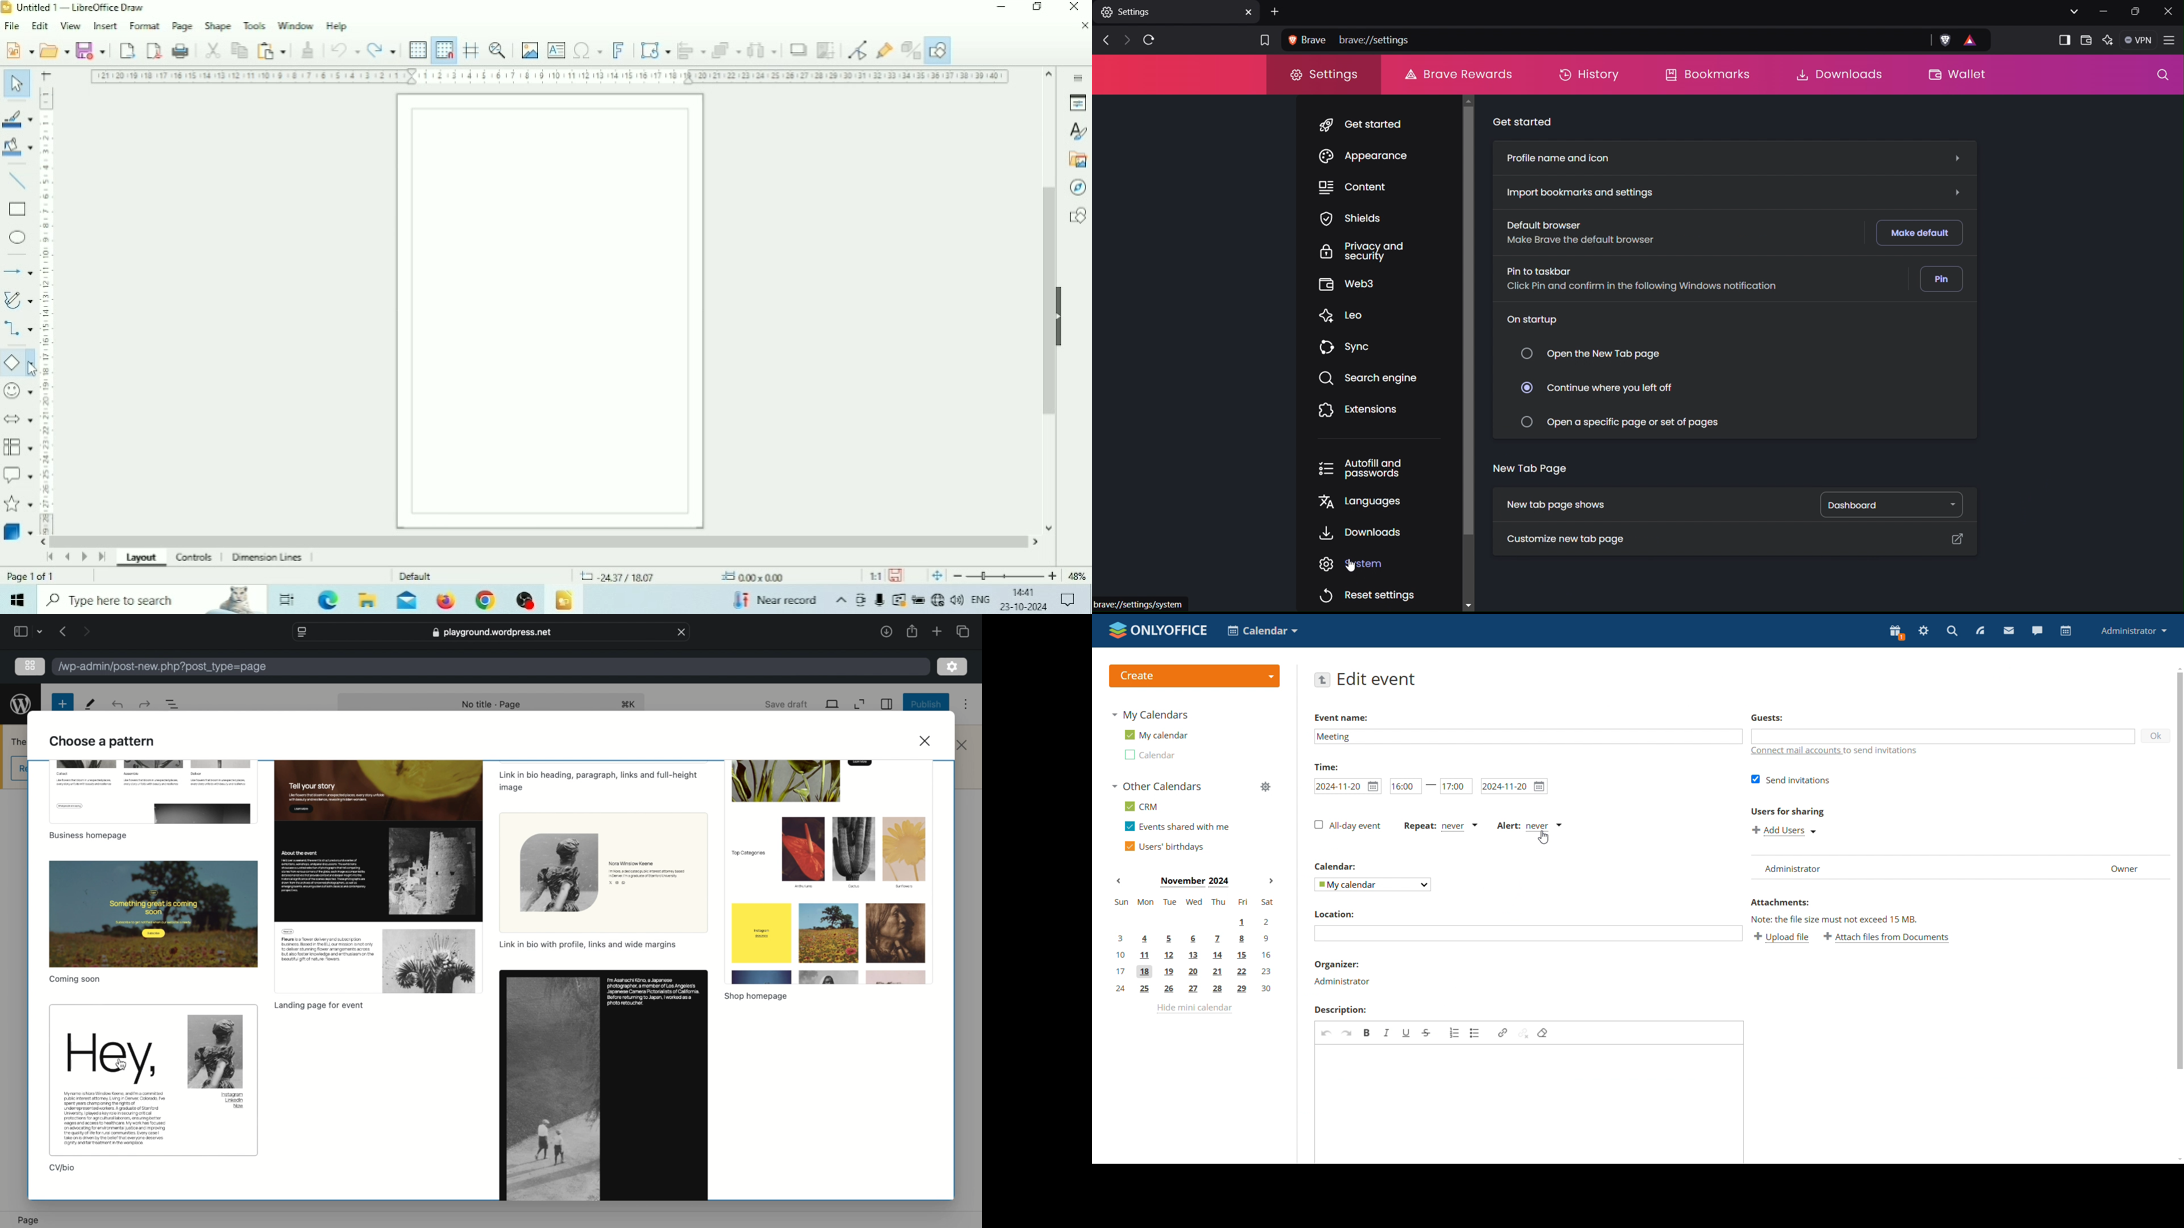  I want to click on alert type, so click(1530, 826).